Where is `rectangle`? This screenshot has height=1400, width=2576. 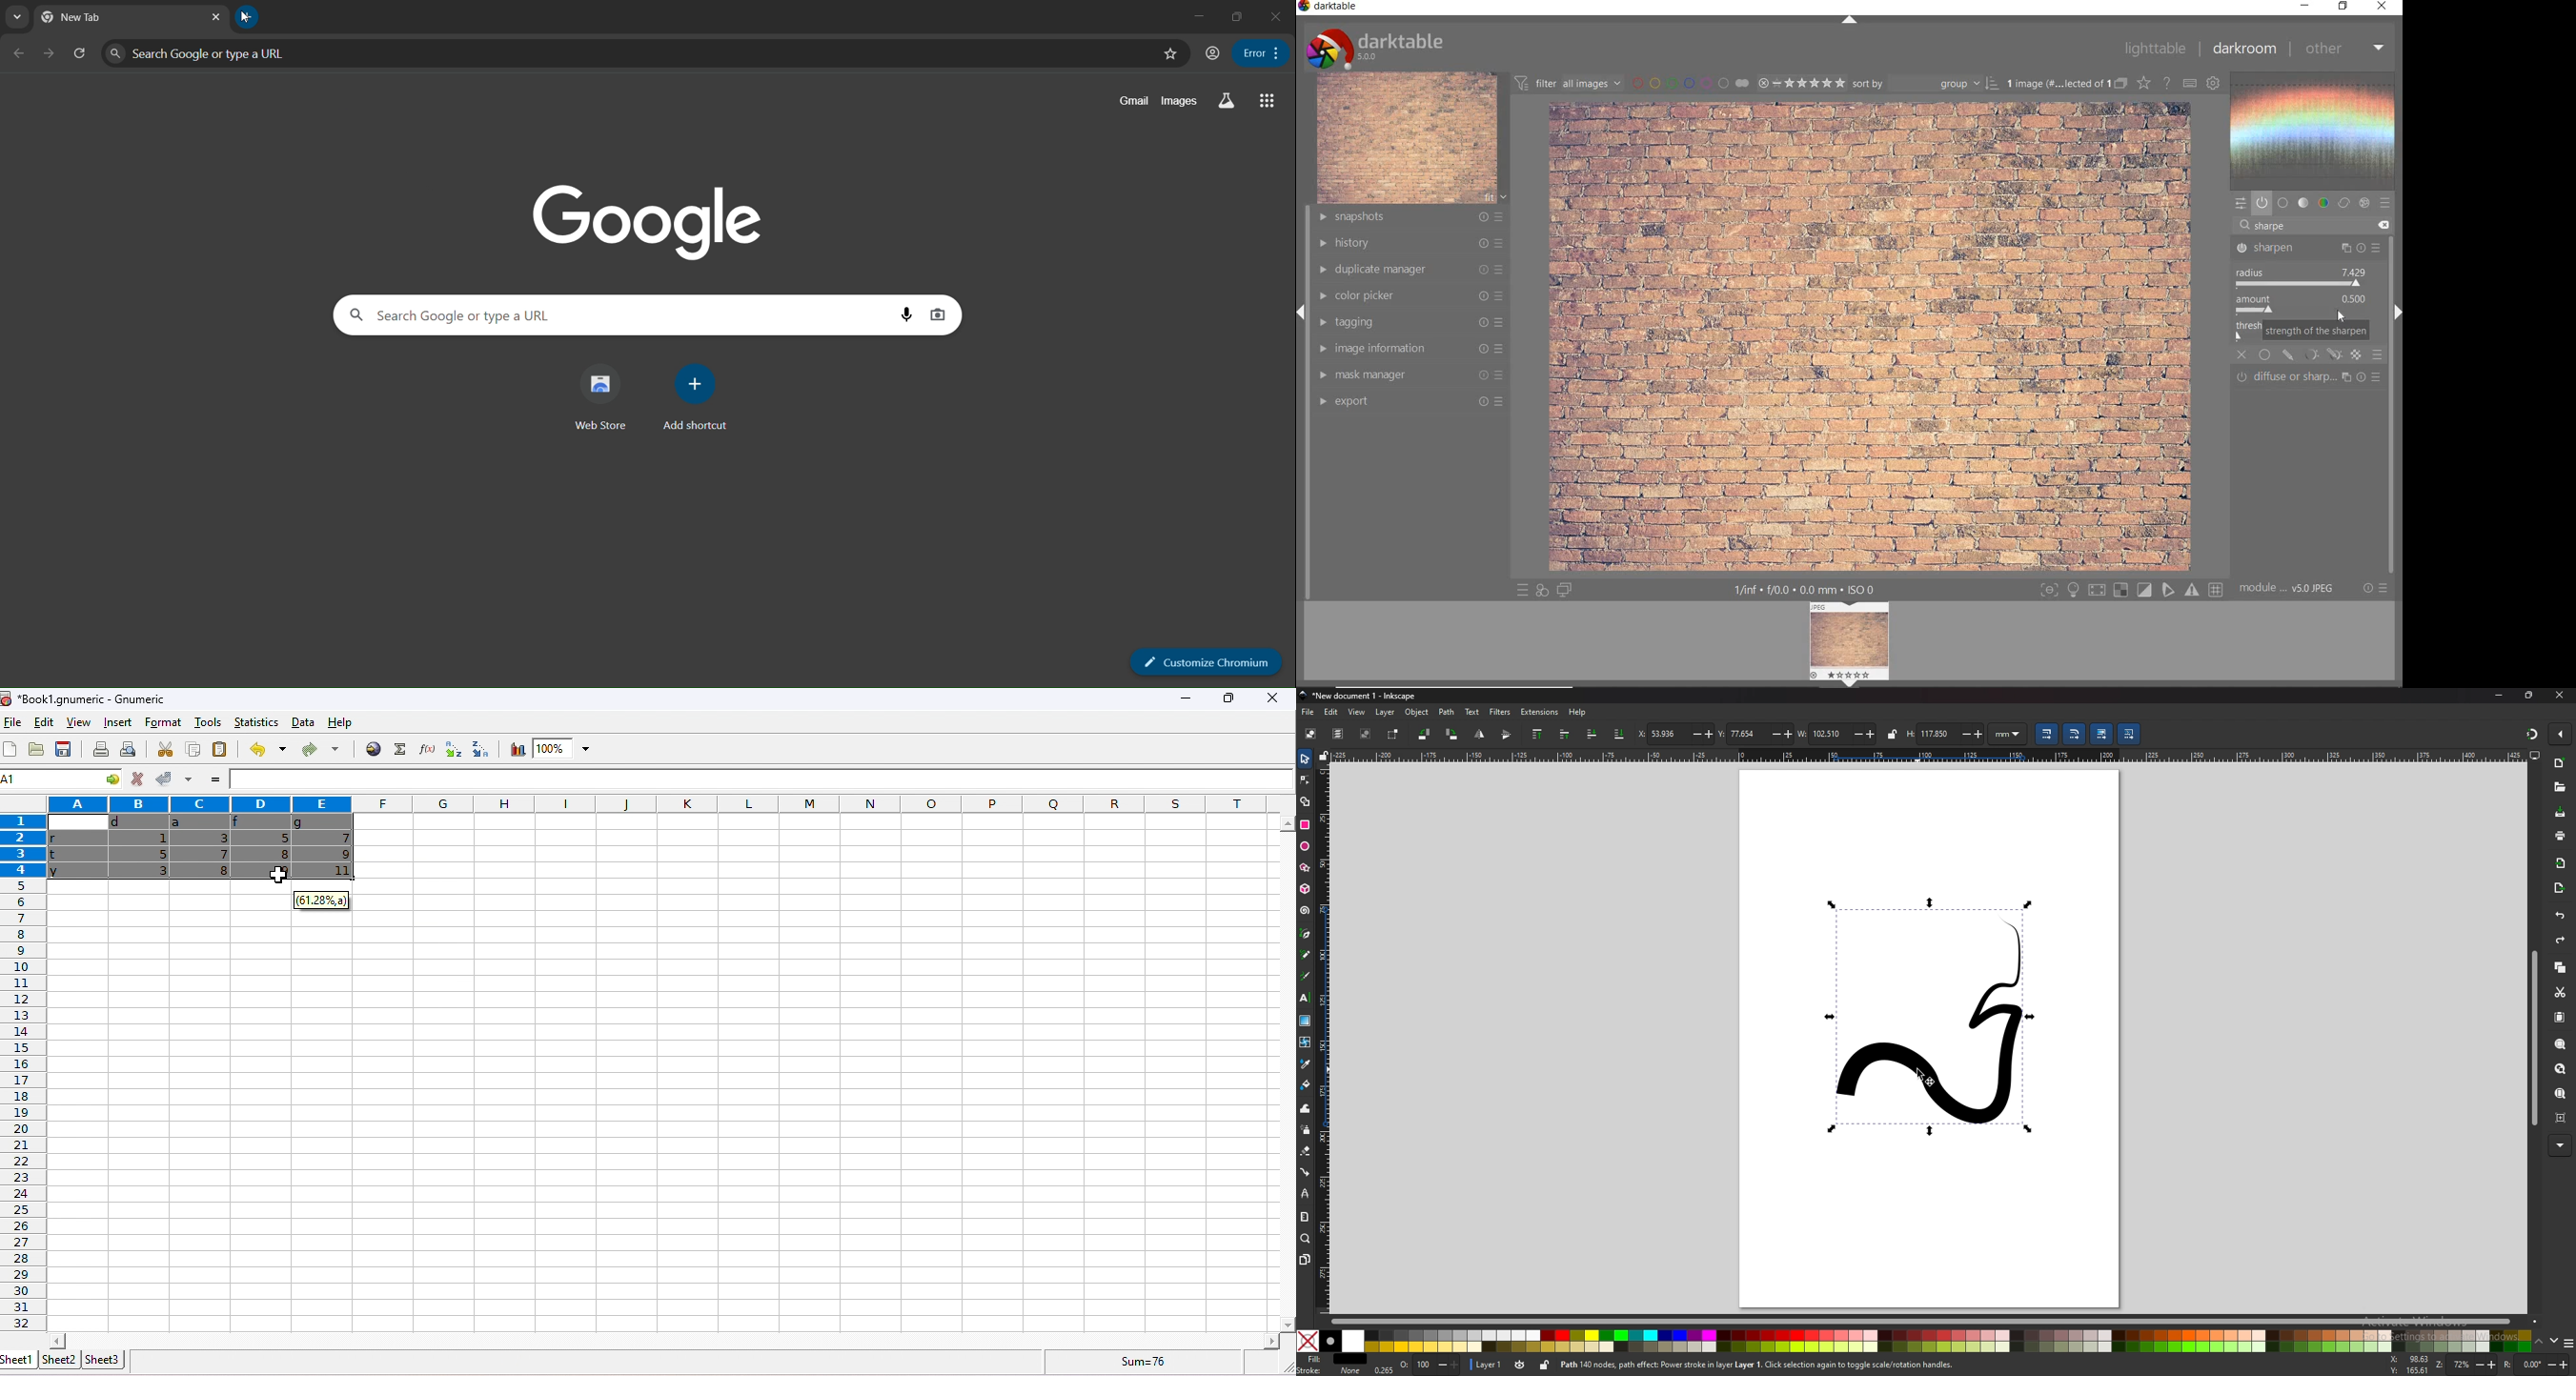
rectangle is located at coordinates (1305, 825).